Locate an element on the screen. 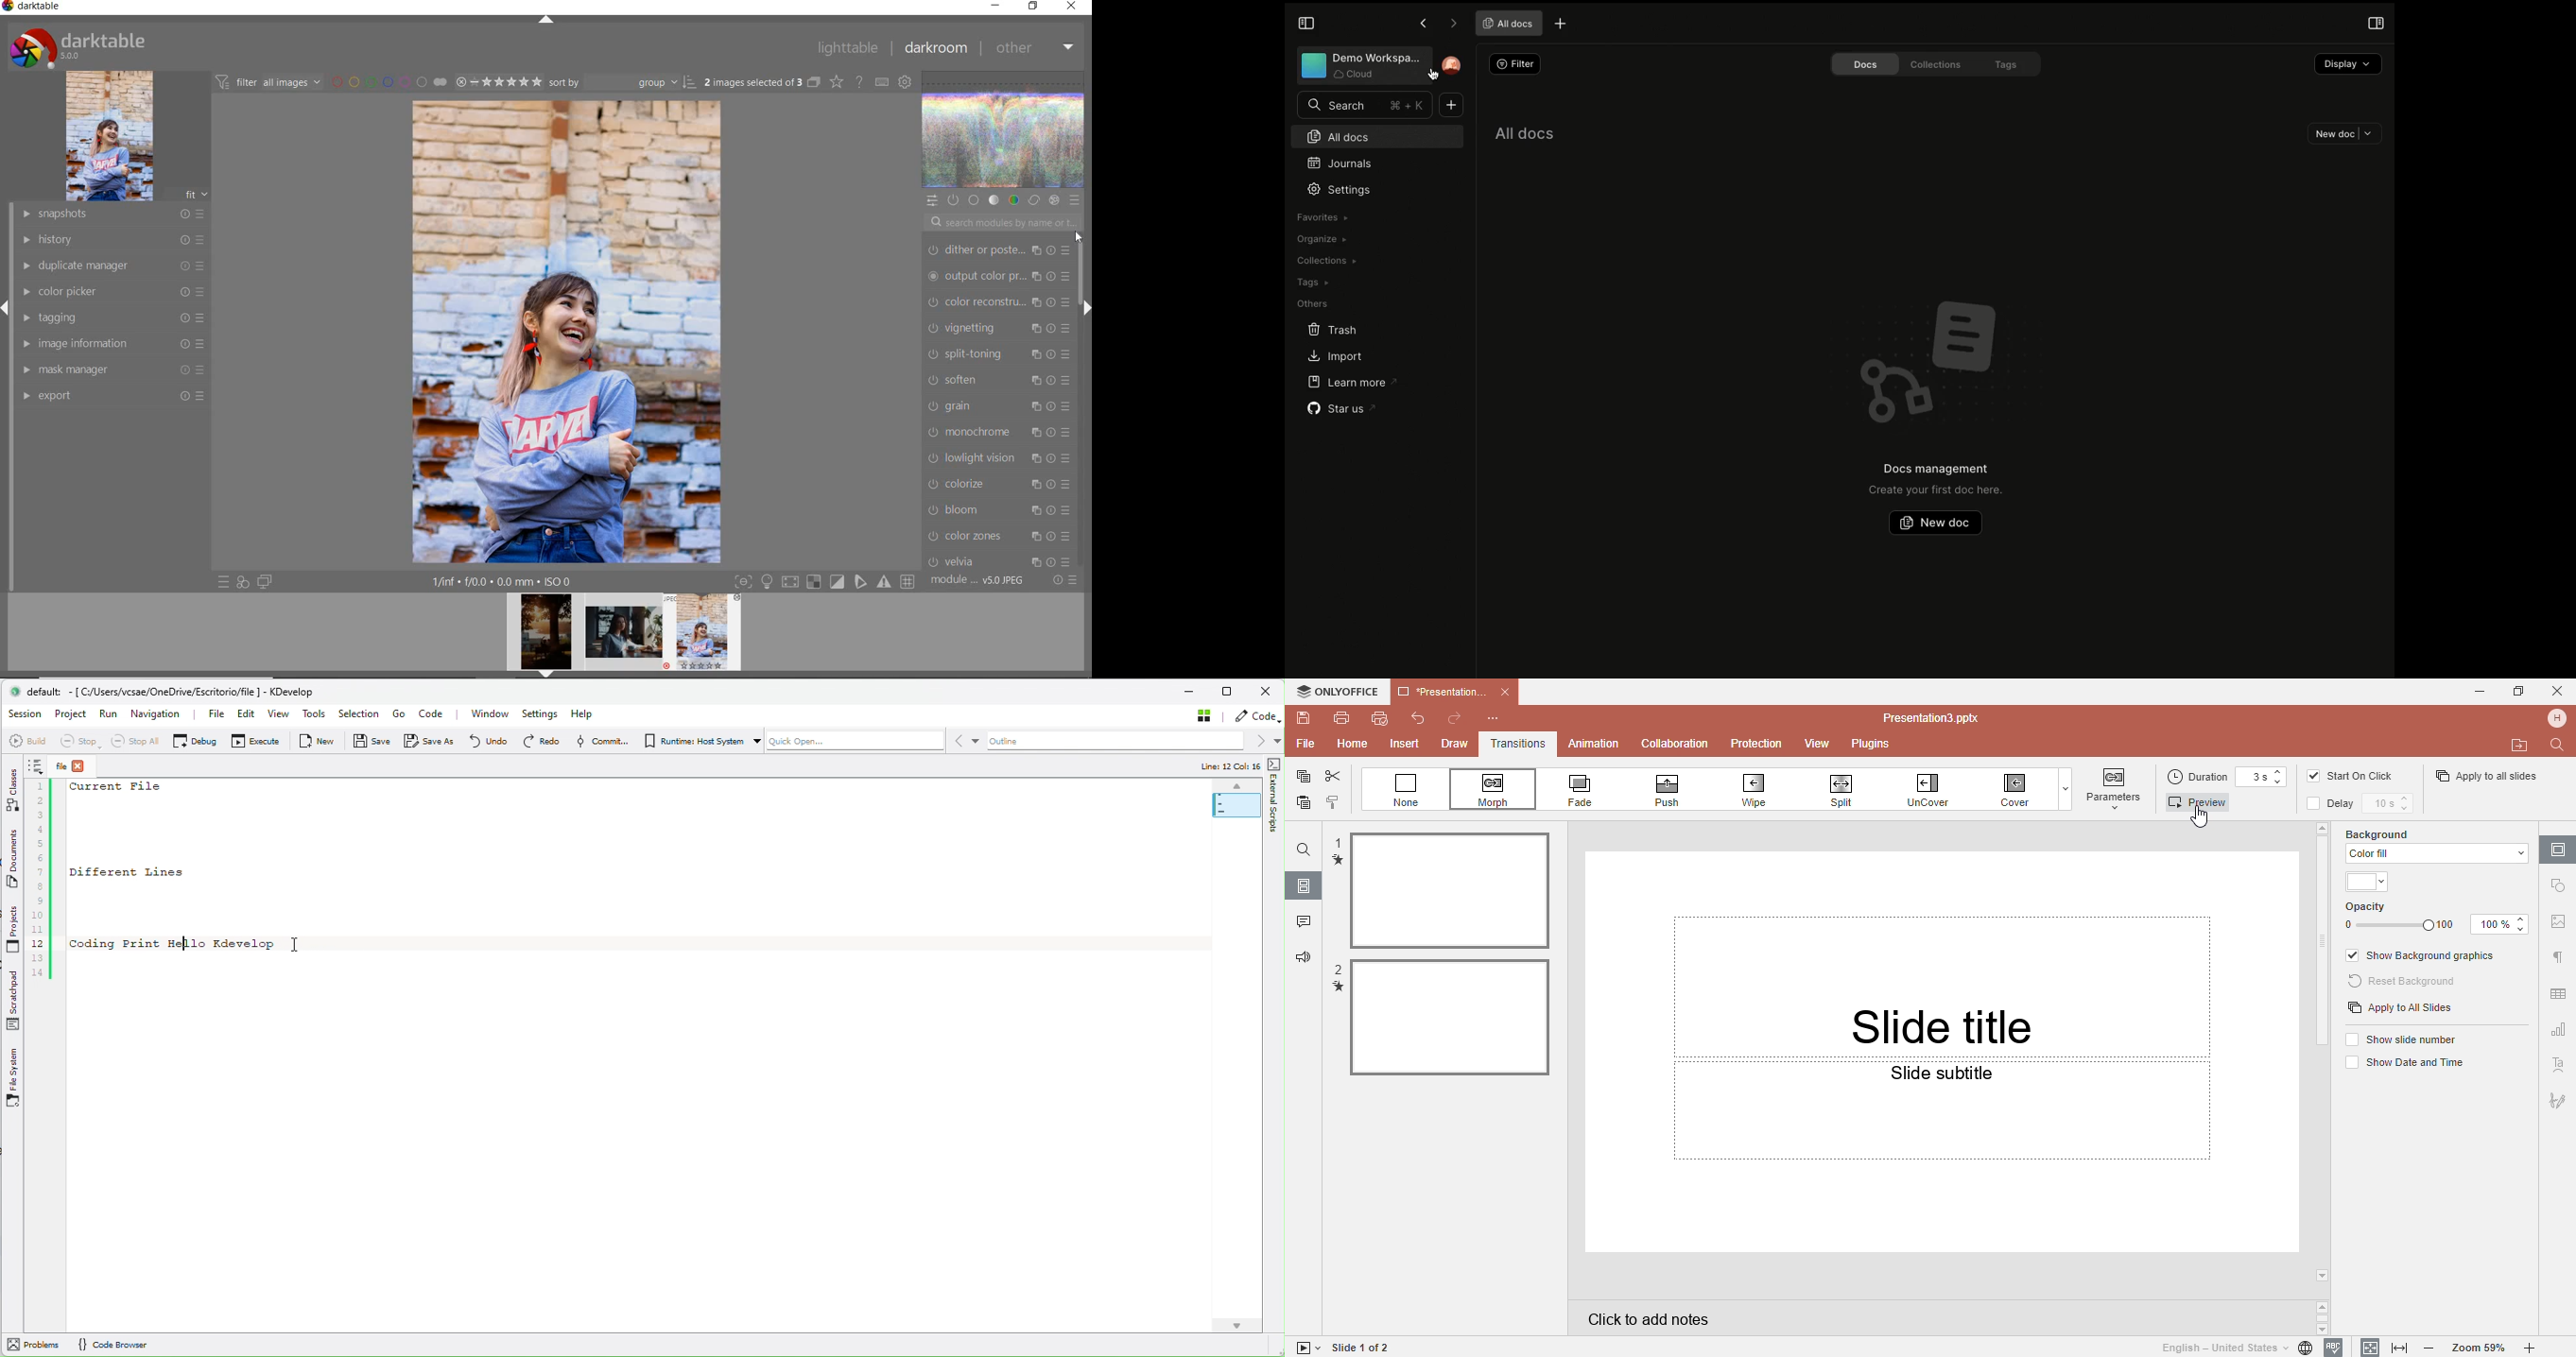  Spill is located at coordinates (1849, 787).